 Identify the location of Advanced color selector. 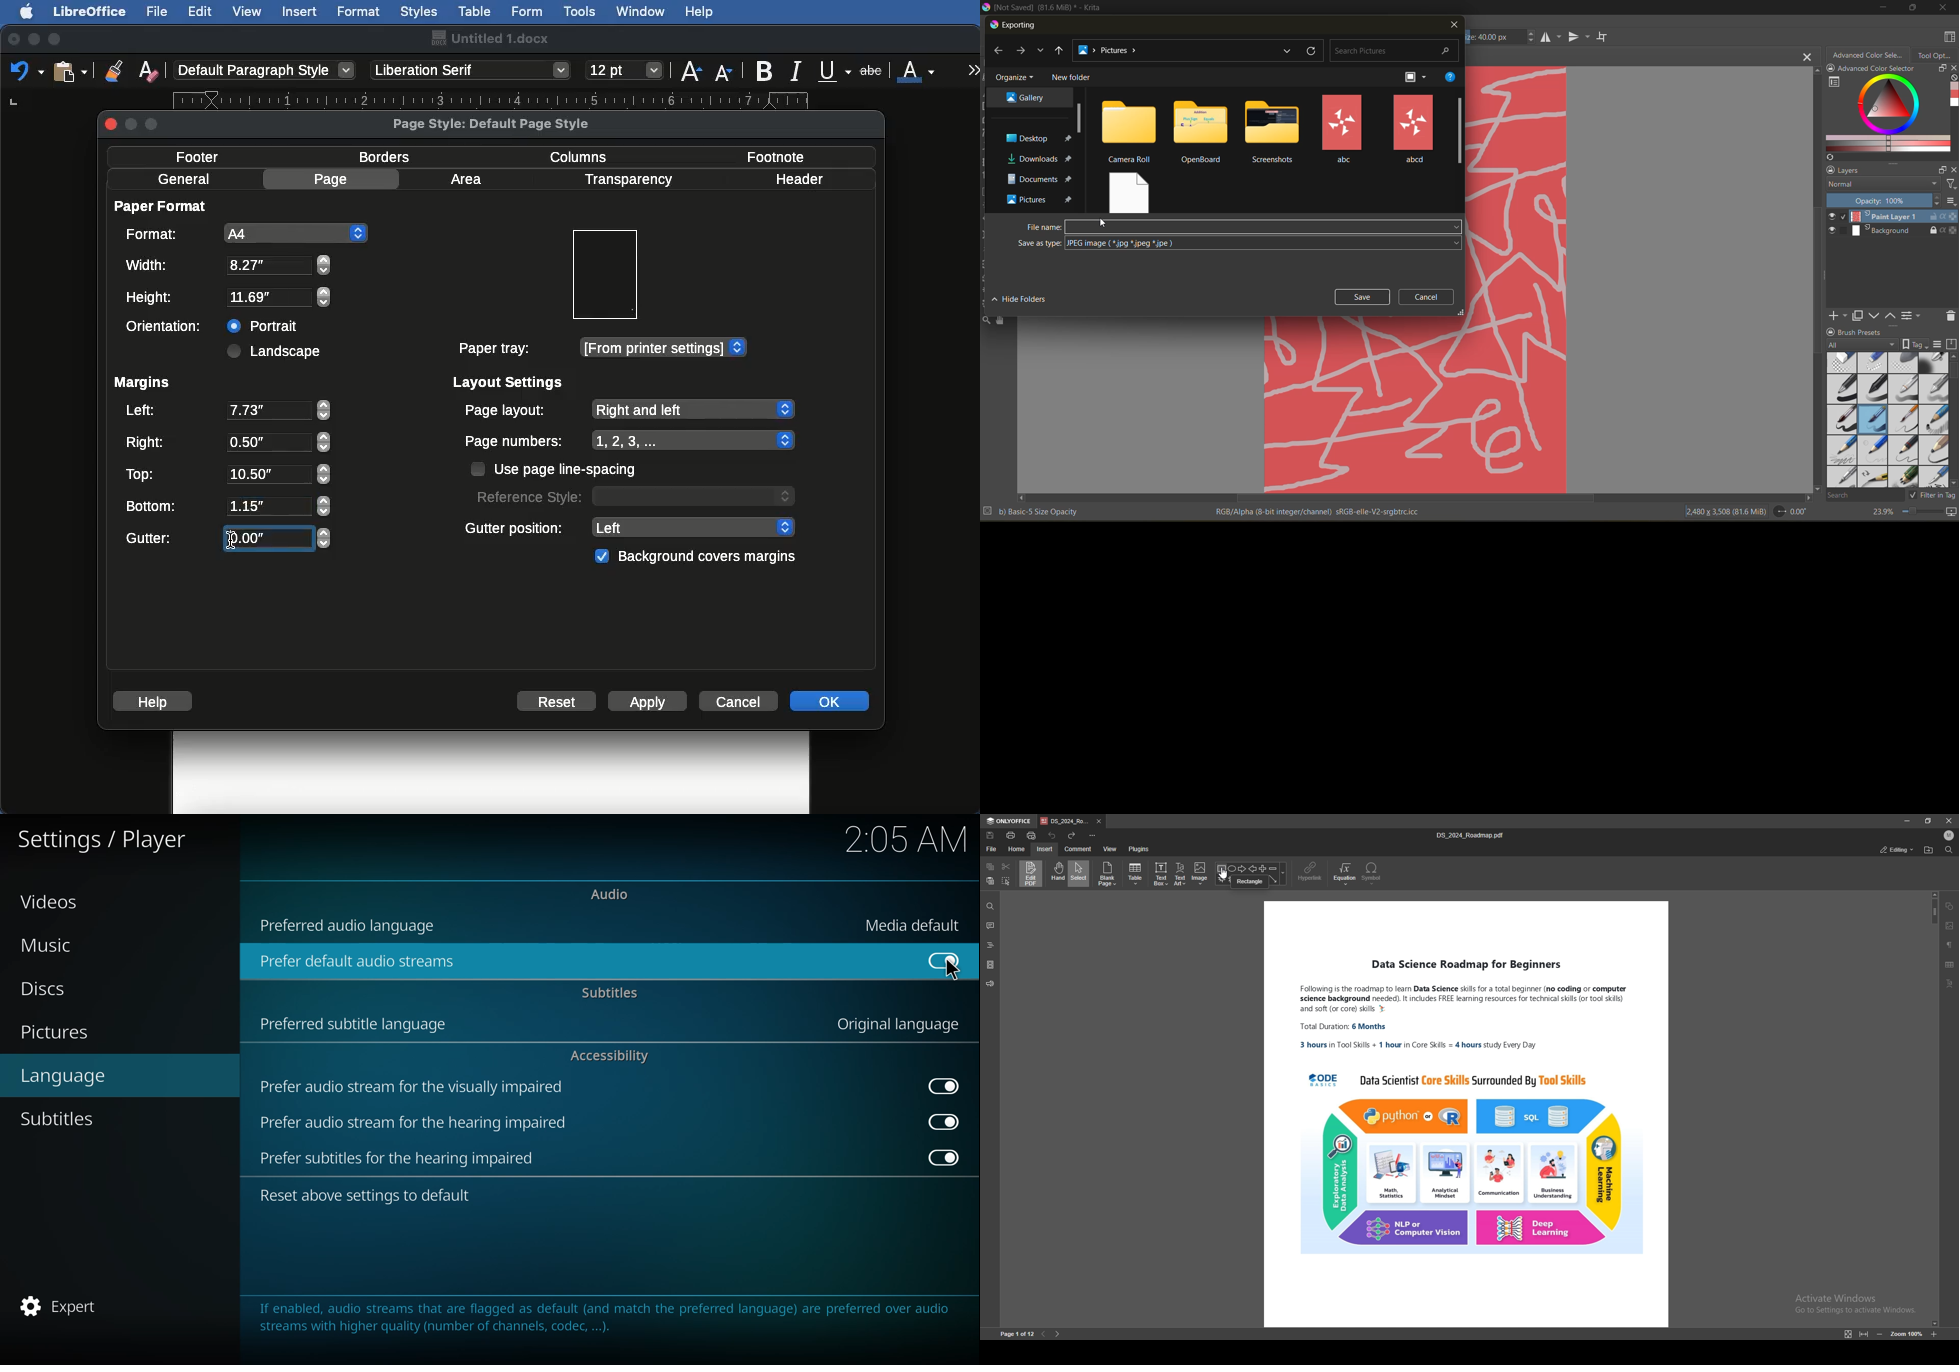
(1954, 96).